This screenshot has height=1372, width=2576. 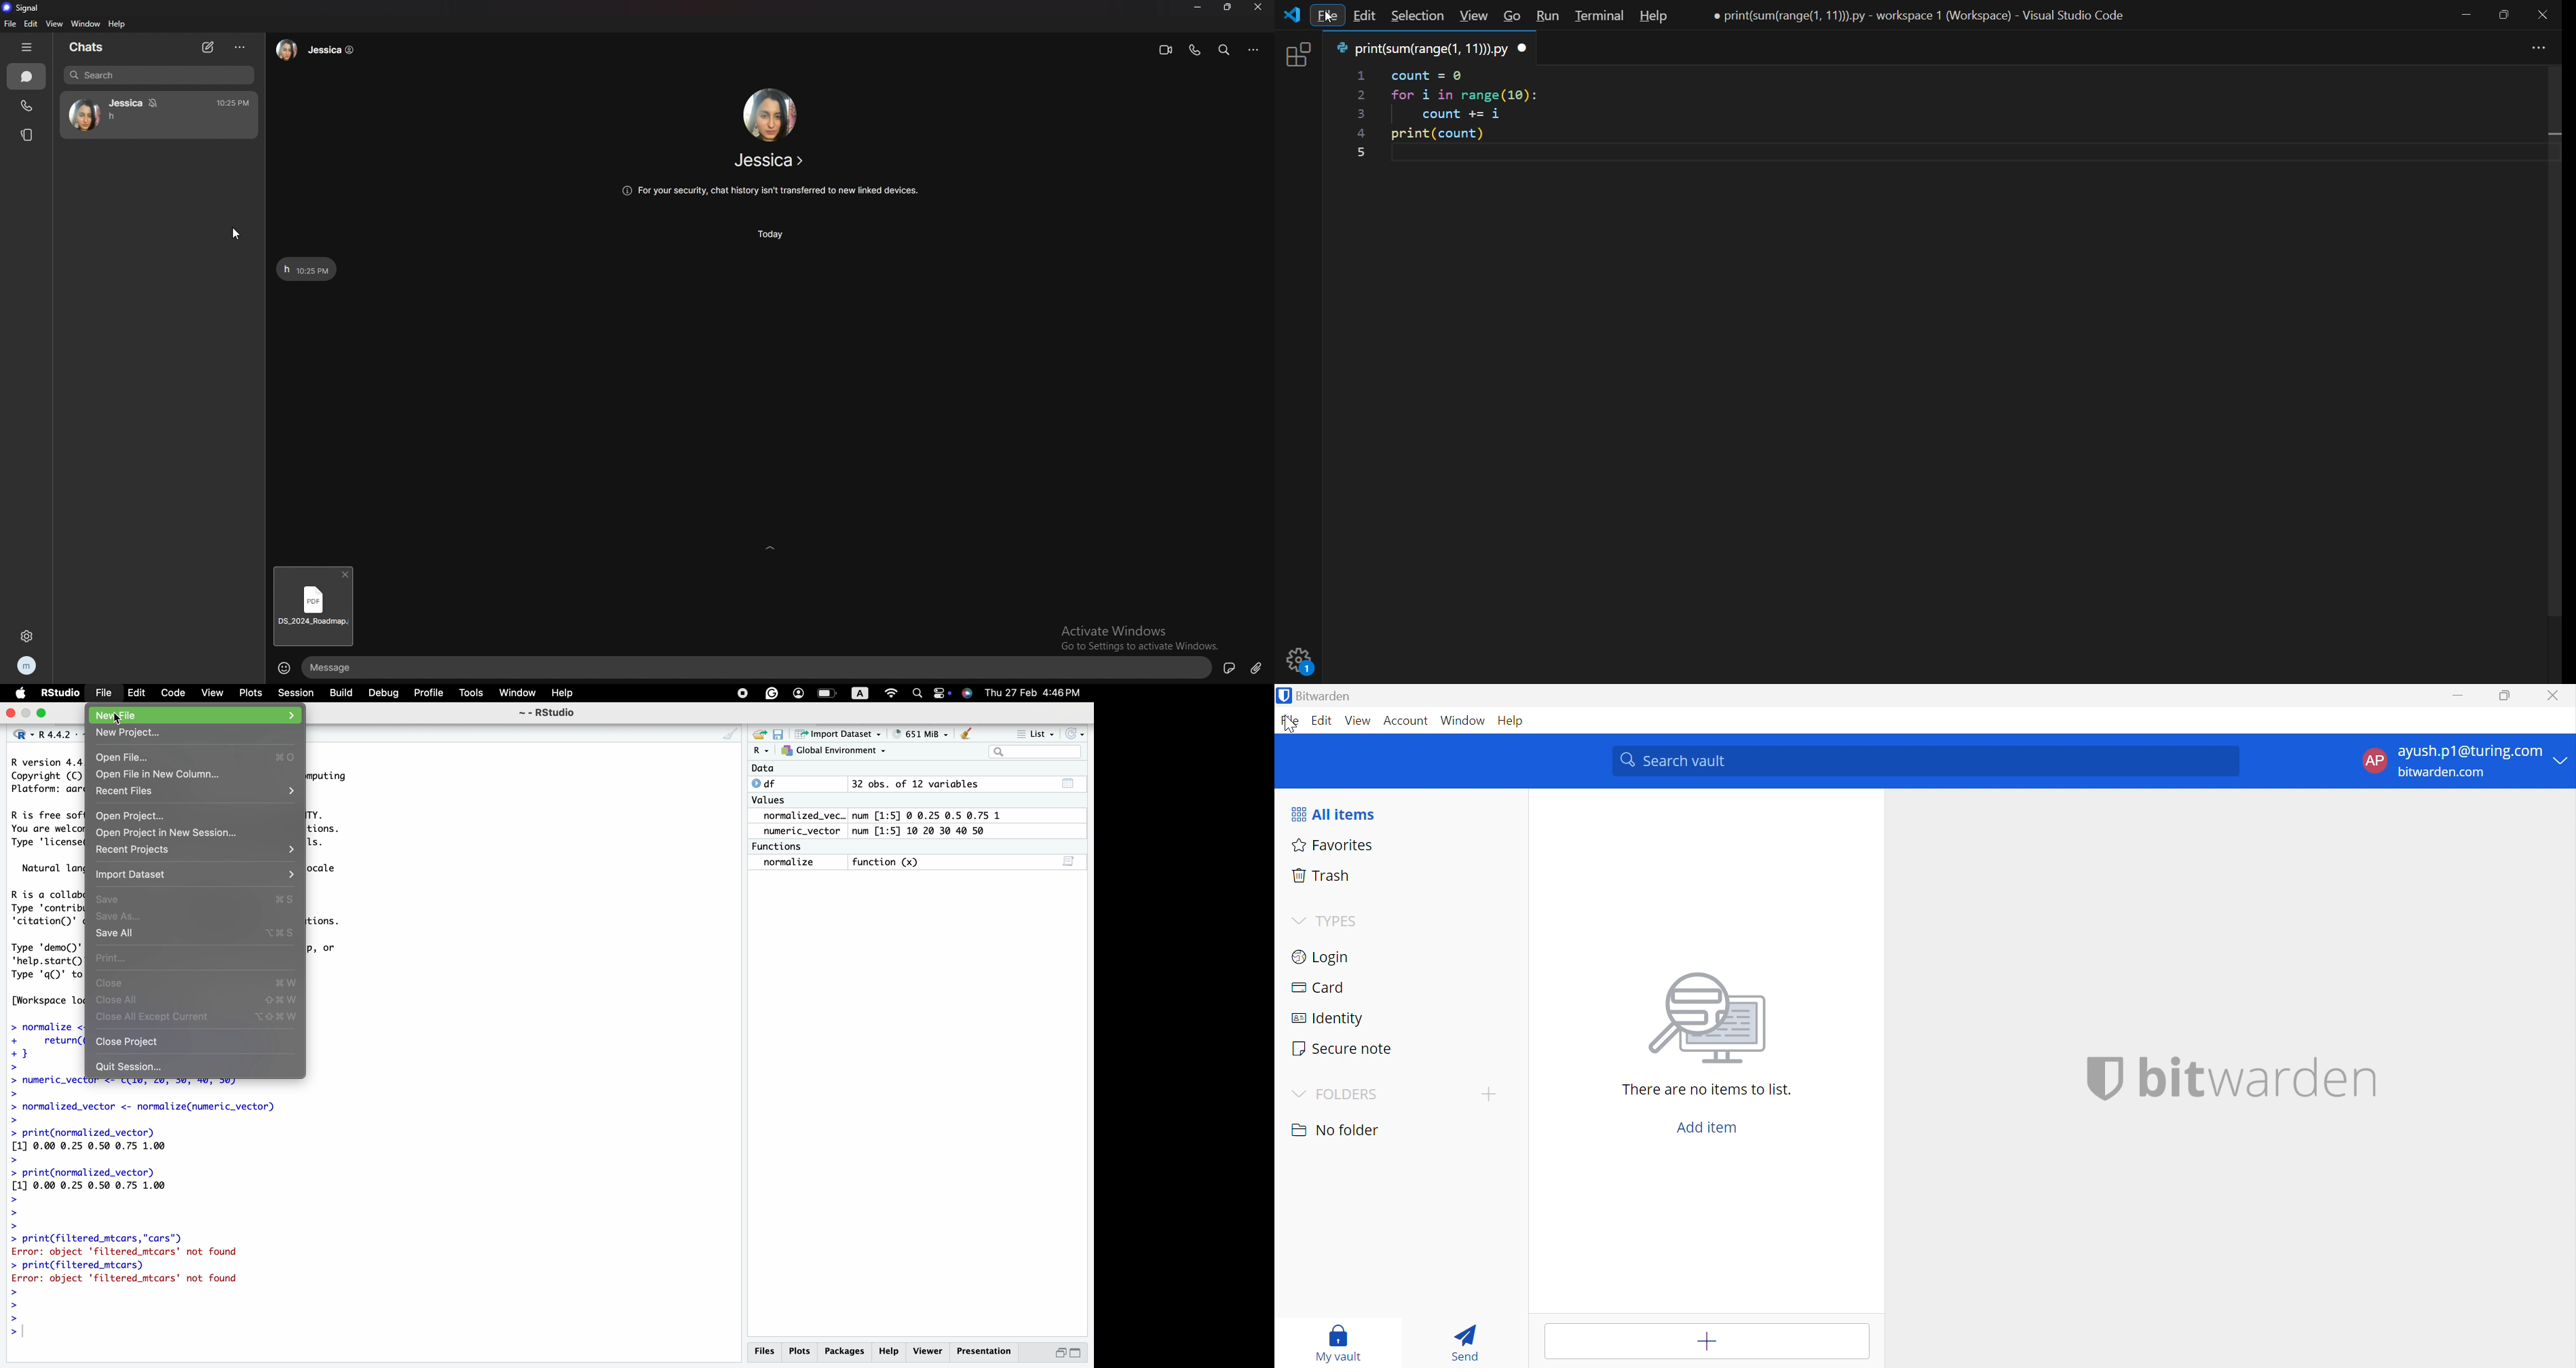 I want to click on Open Project.., so click(x=161, y=814).